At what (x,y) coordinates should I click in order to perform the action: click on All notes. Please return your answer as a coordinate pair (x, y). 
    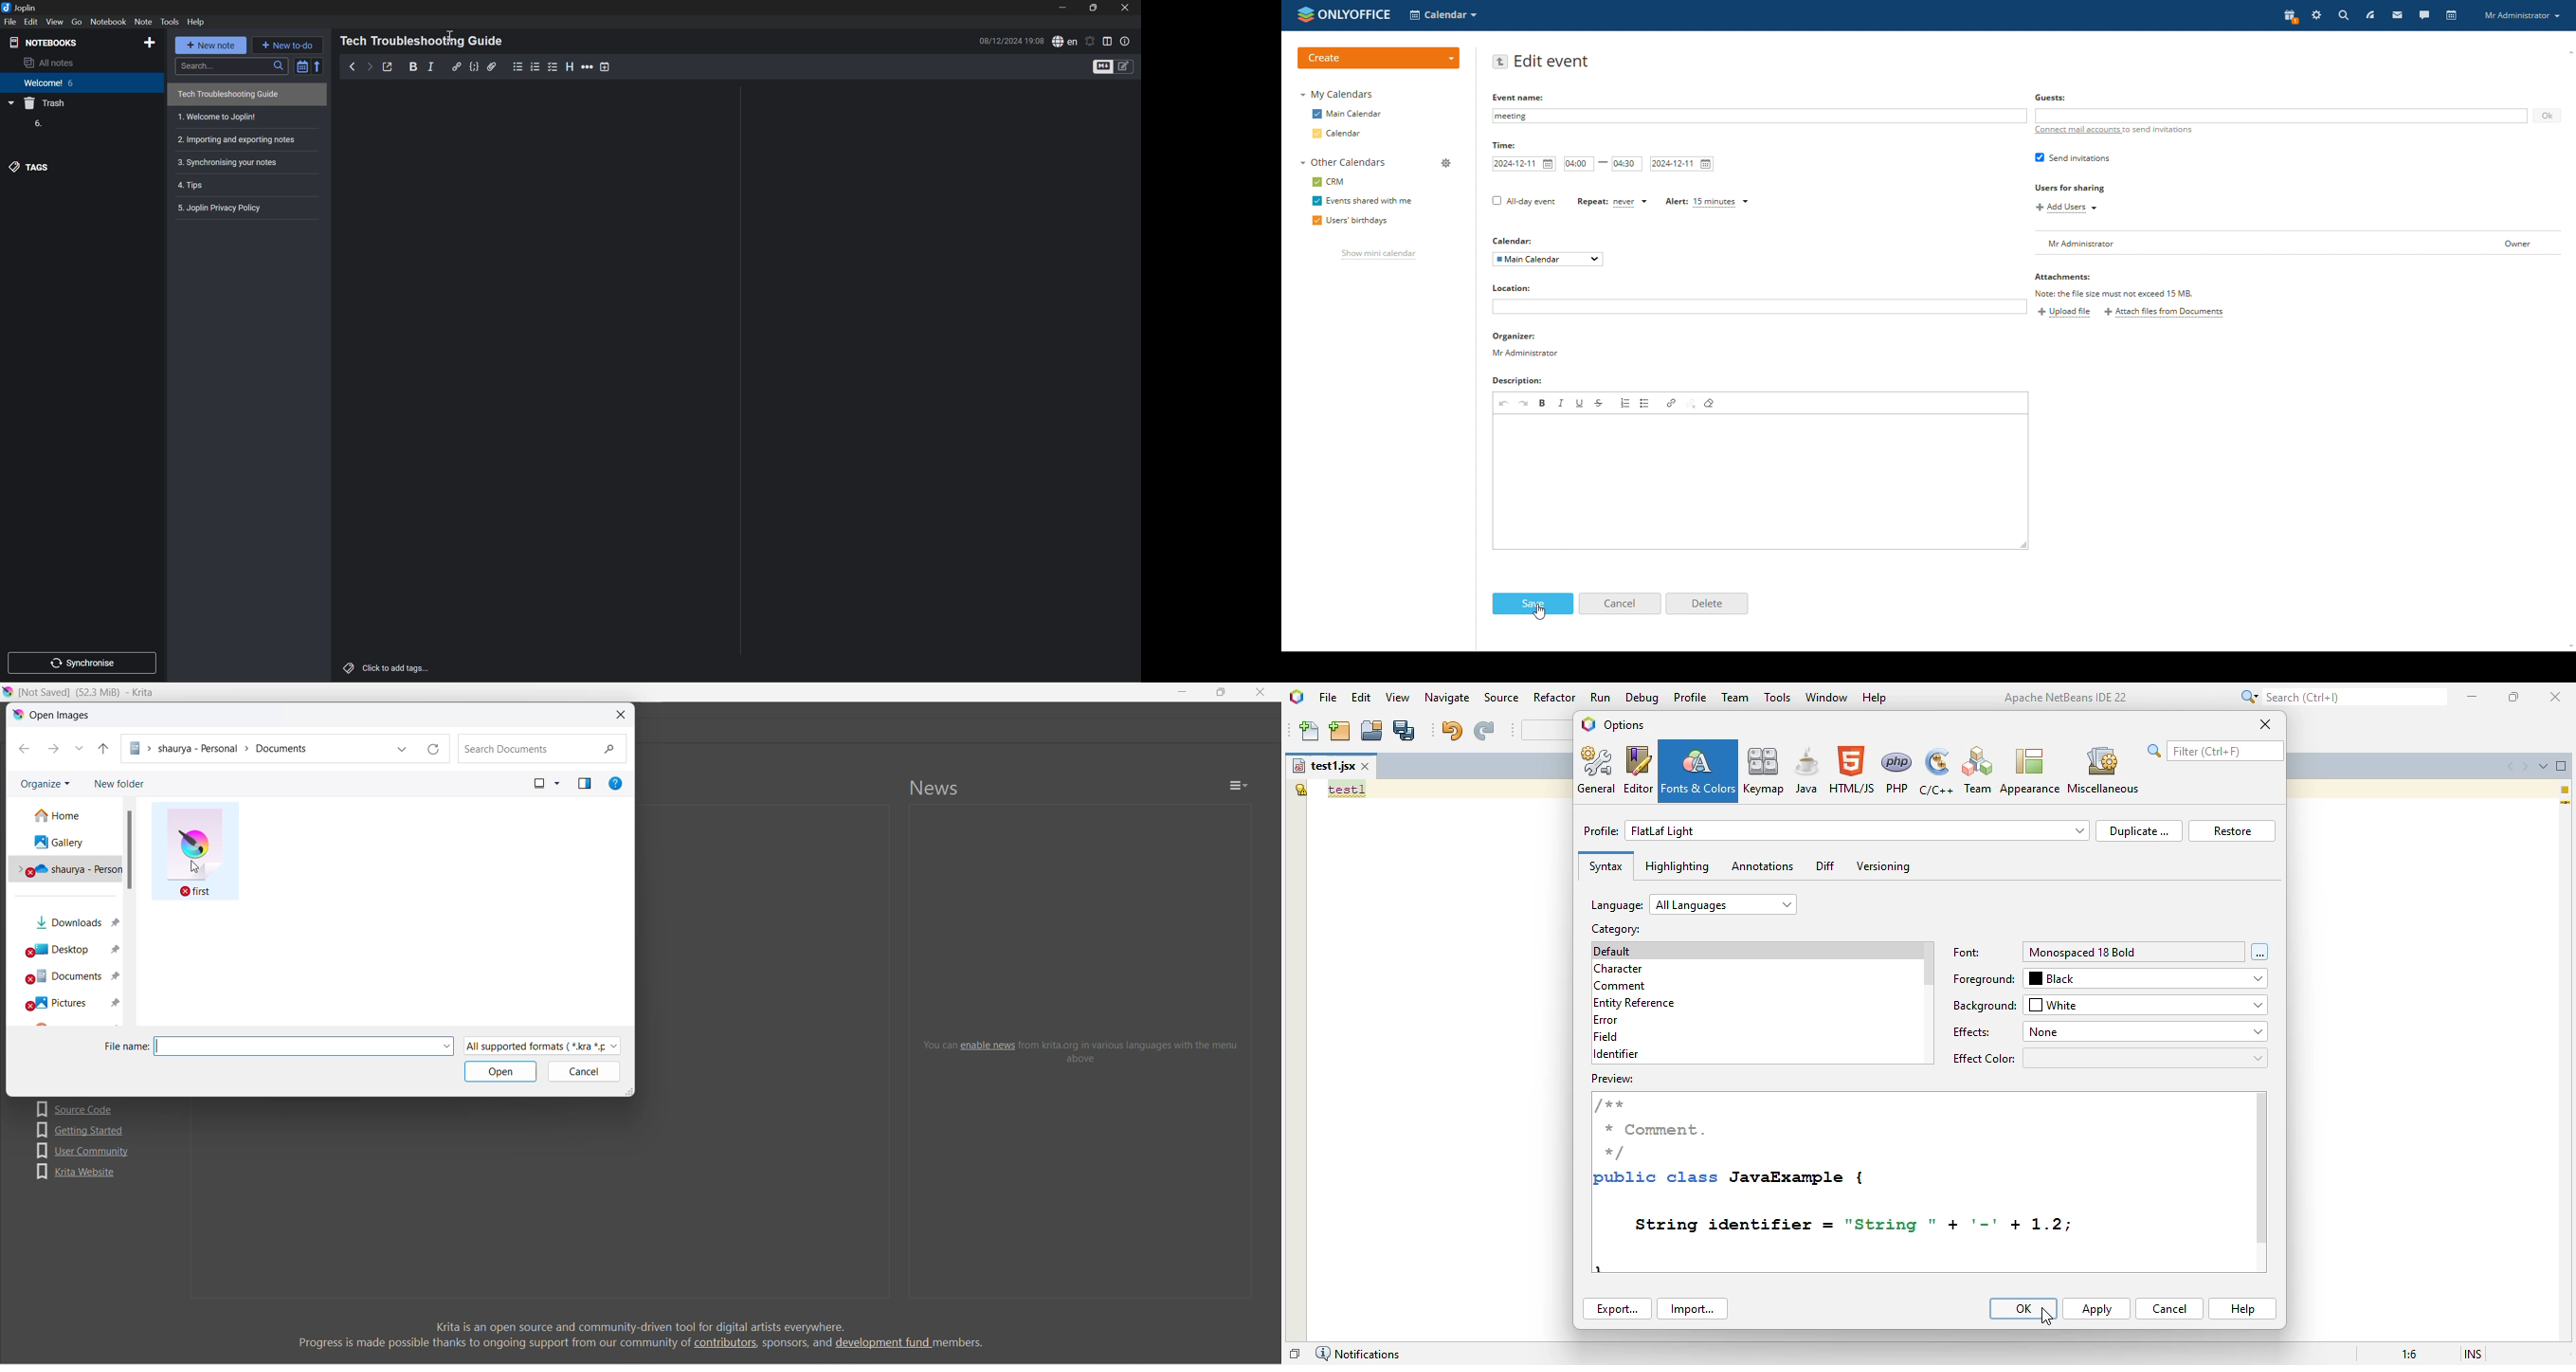
    Looking at the image, I should click on (51, 63).